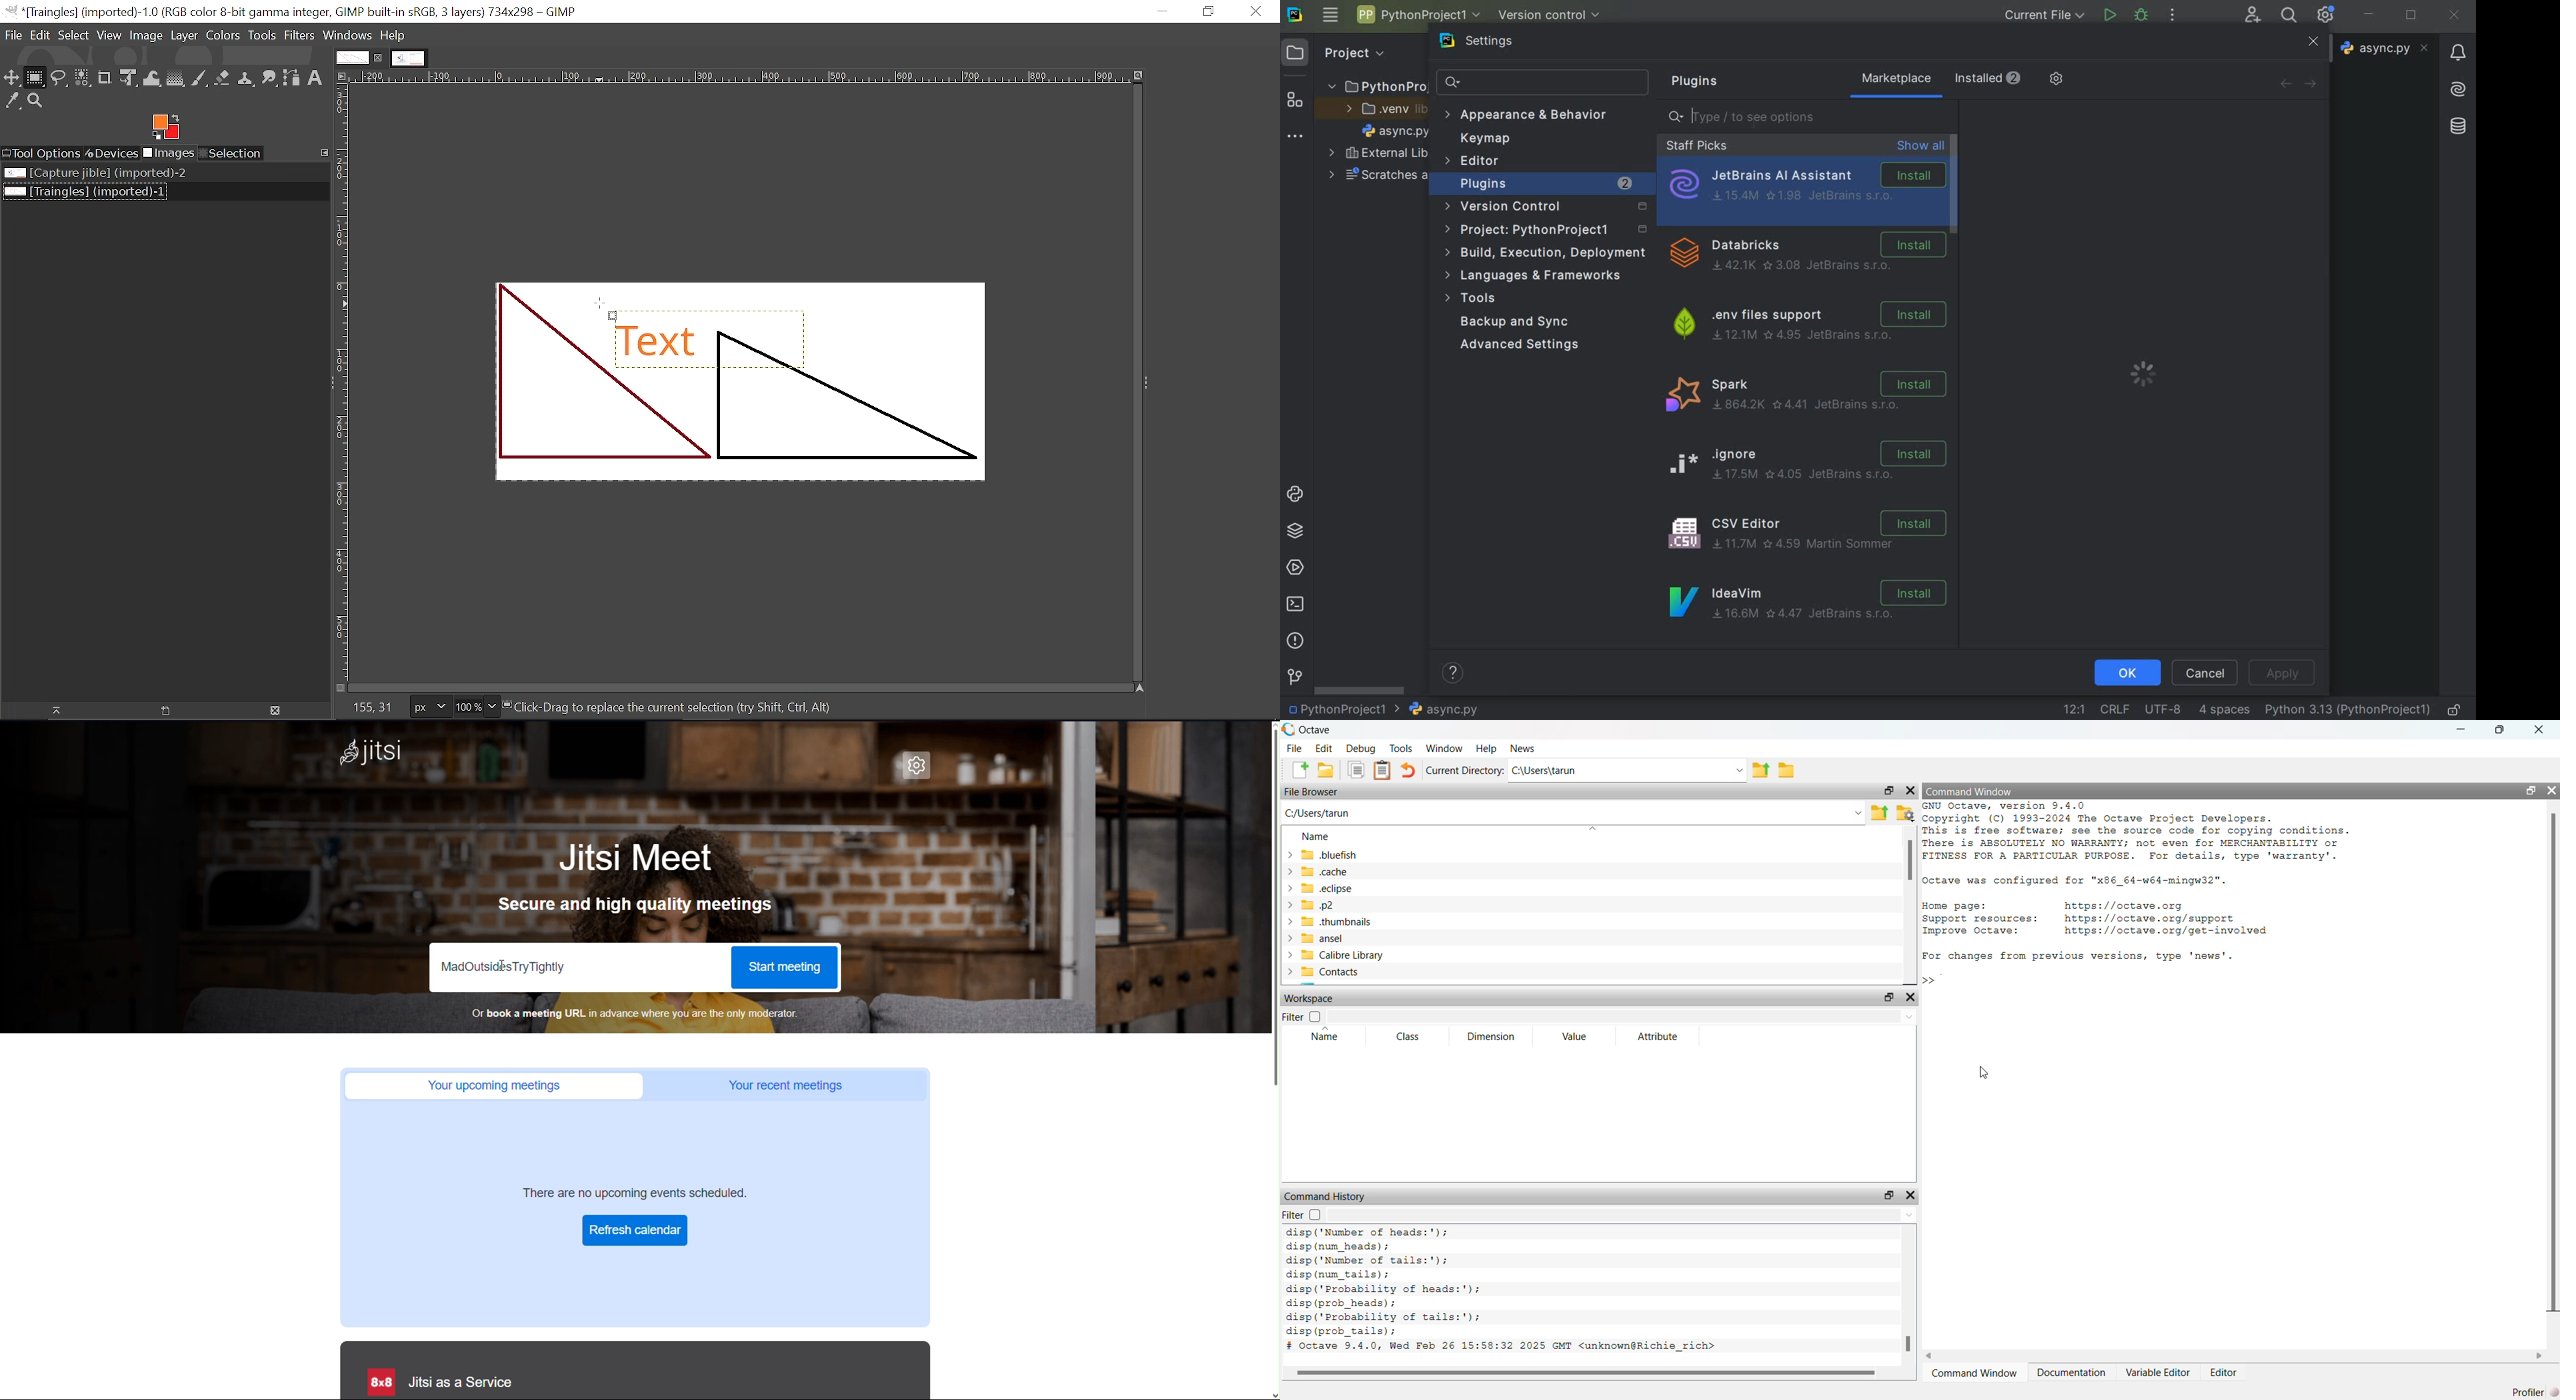  Describe the element at coordinates (393, 35) in the screenshot. I see `Help` at that location.